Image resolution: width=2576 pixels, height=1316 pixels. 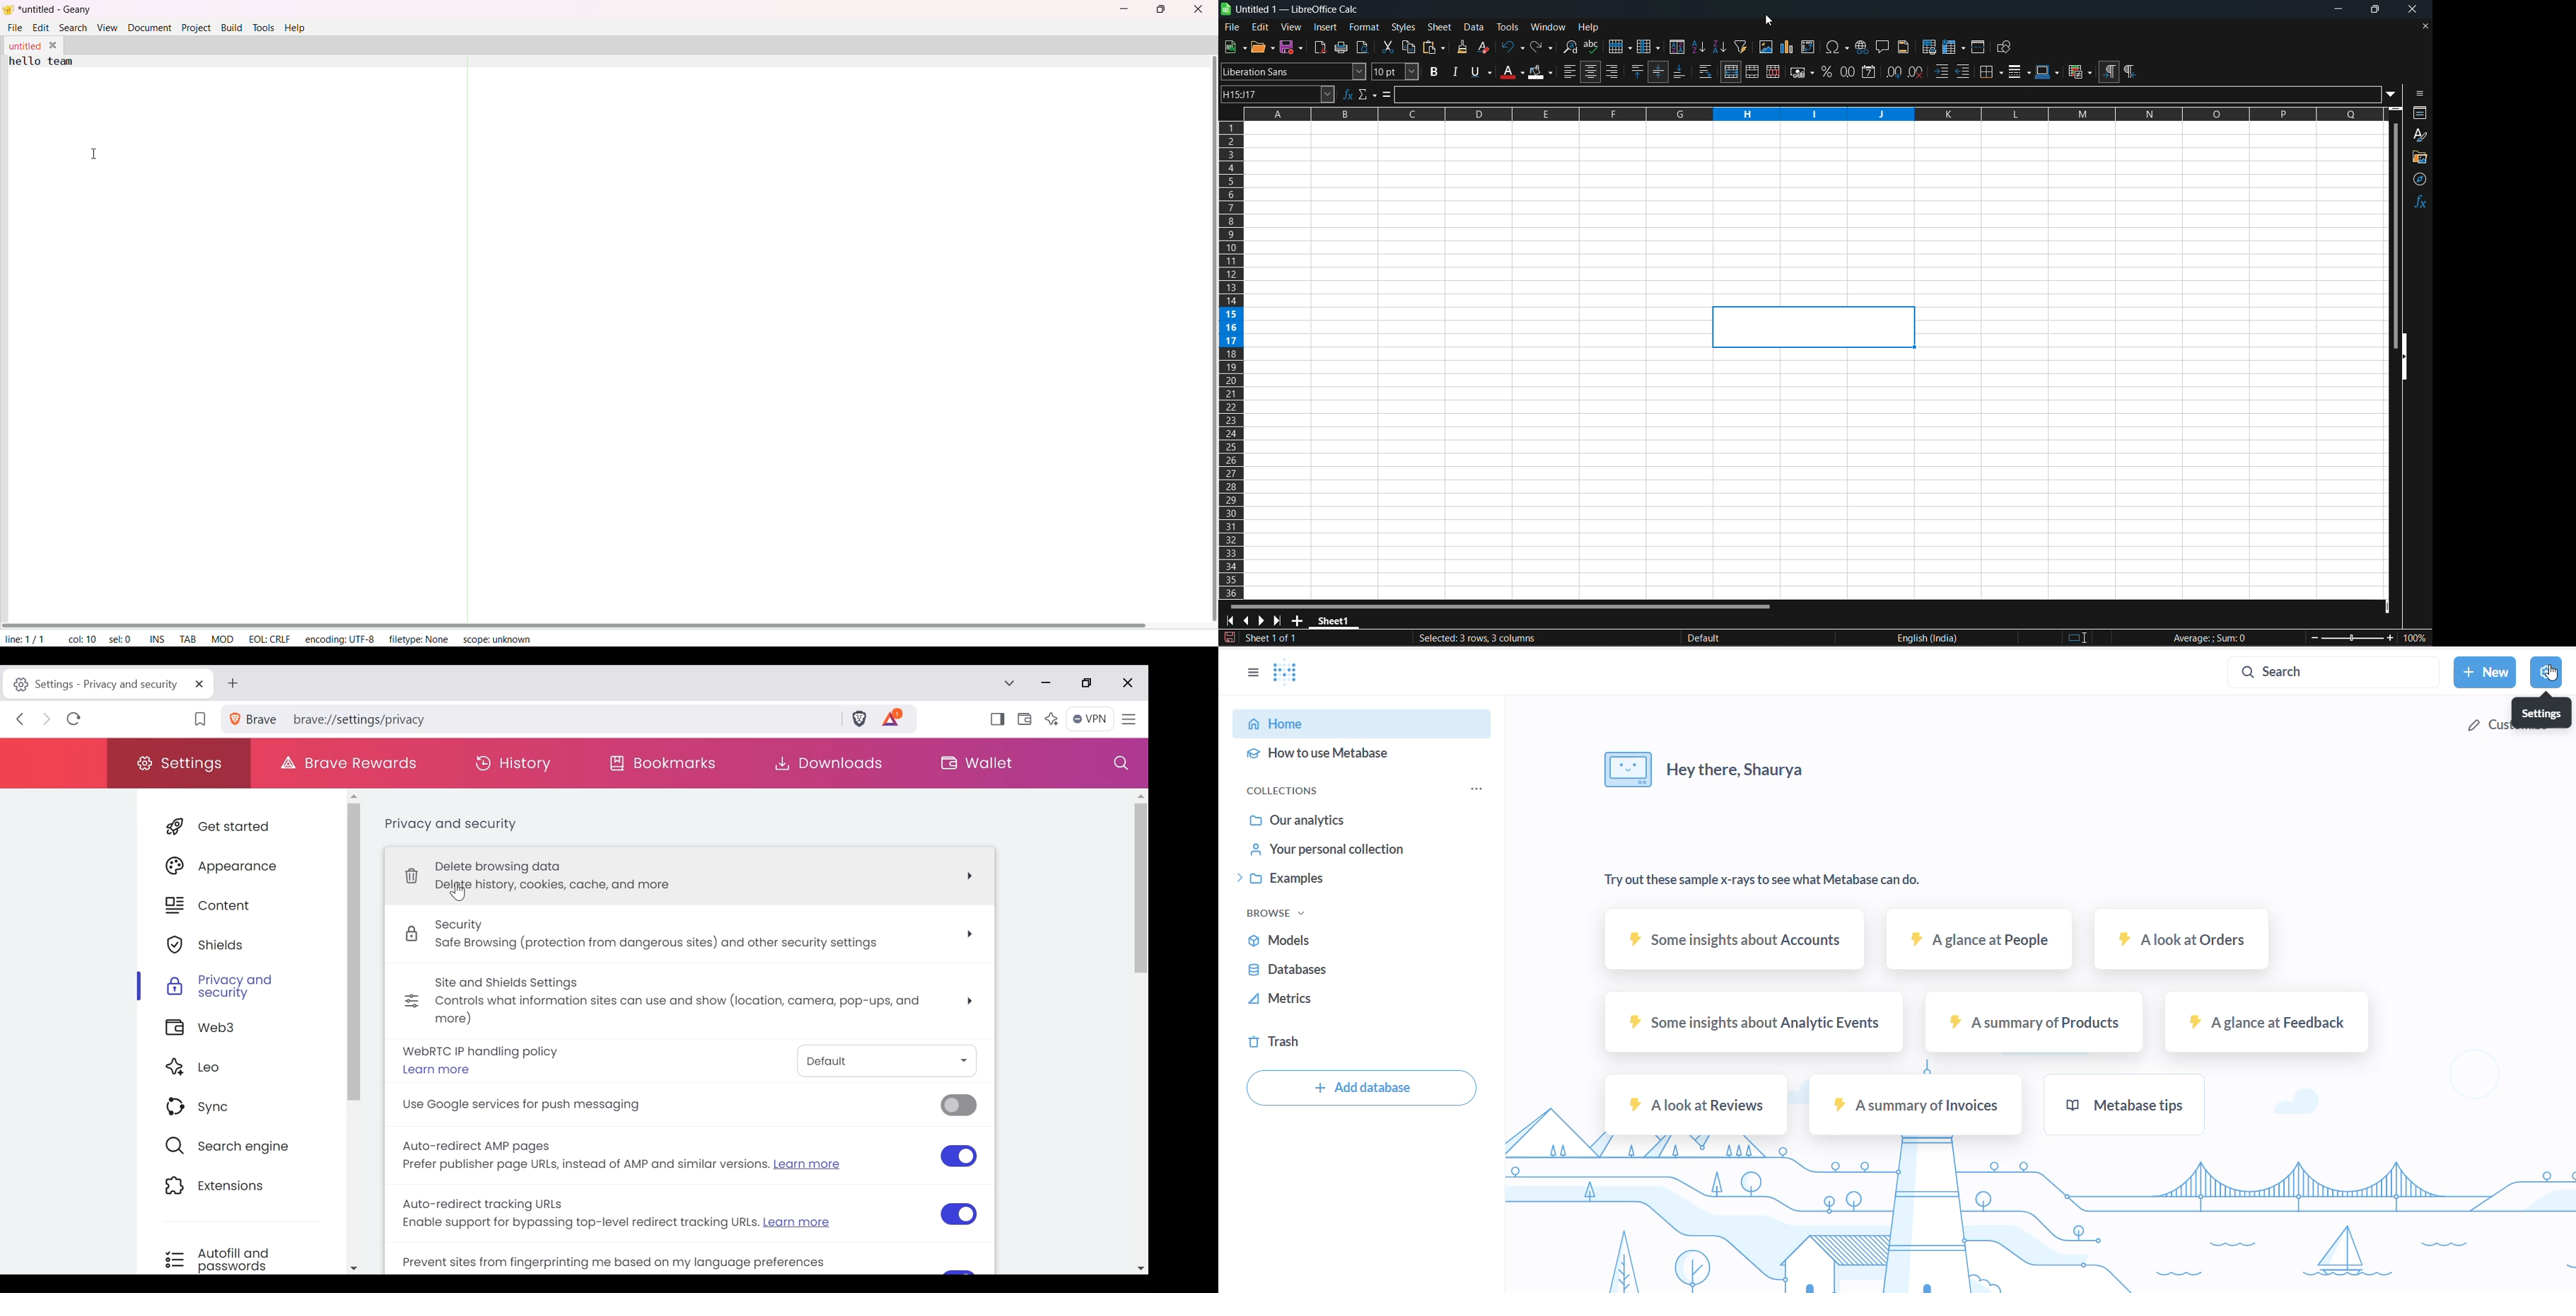 What do you see at coordinates (863, 720) in the screenshot?
I see `Brave Shields` at bounding box center [863, 720].